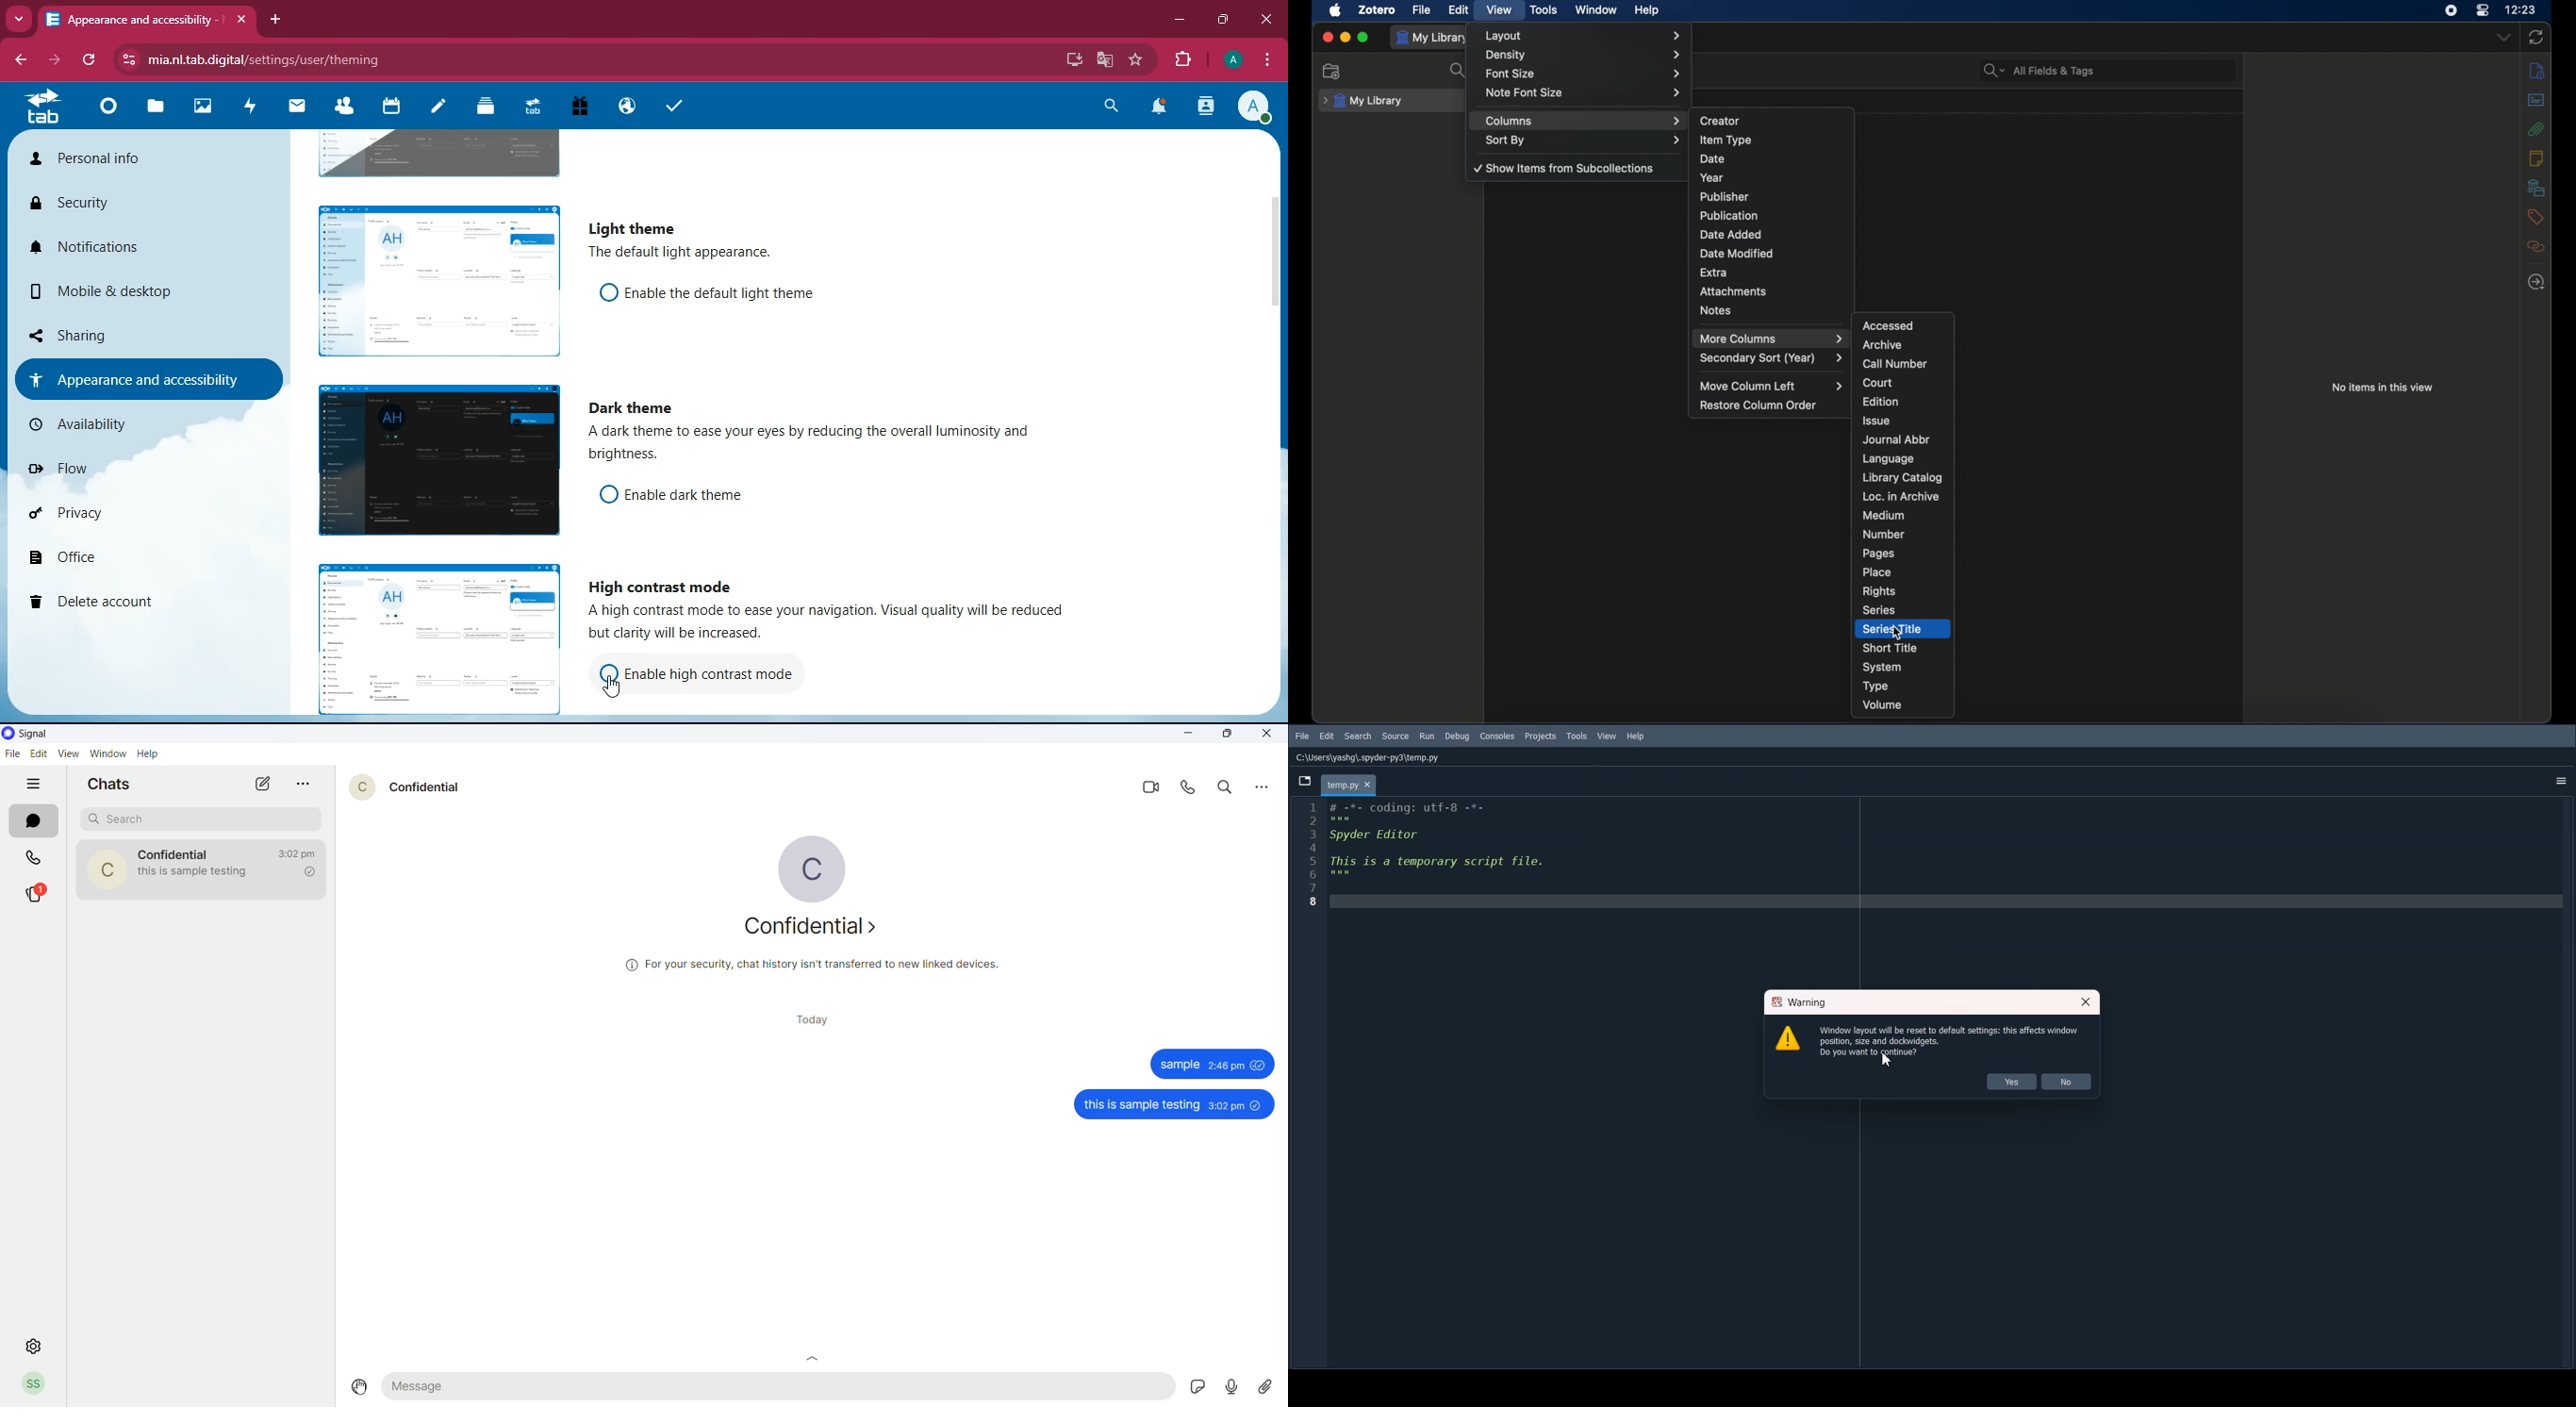 This screenshot has width=2576, height=1428. What do you see at coordinates (150, 754) in the screenshot?
I see `help` at bounding box center [150, 754].